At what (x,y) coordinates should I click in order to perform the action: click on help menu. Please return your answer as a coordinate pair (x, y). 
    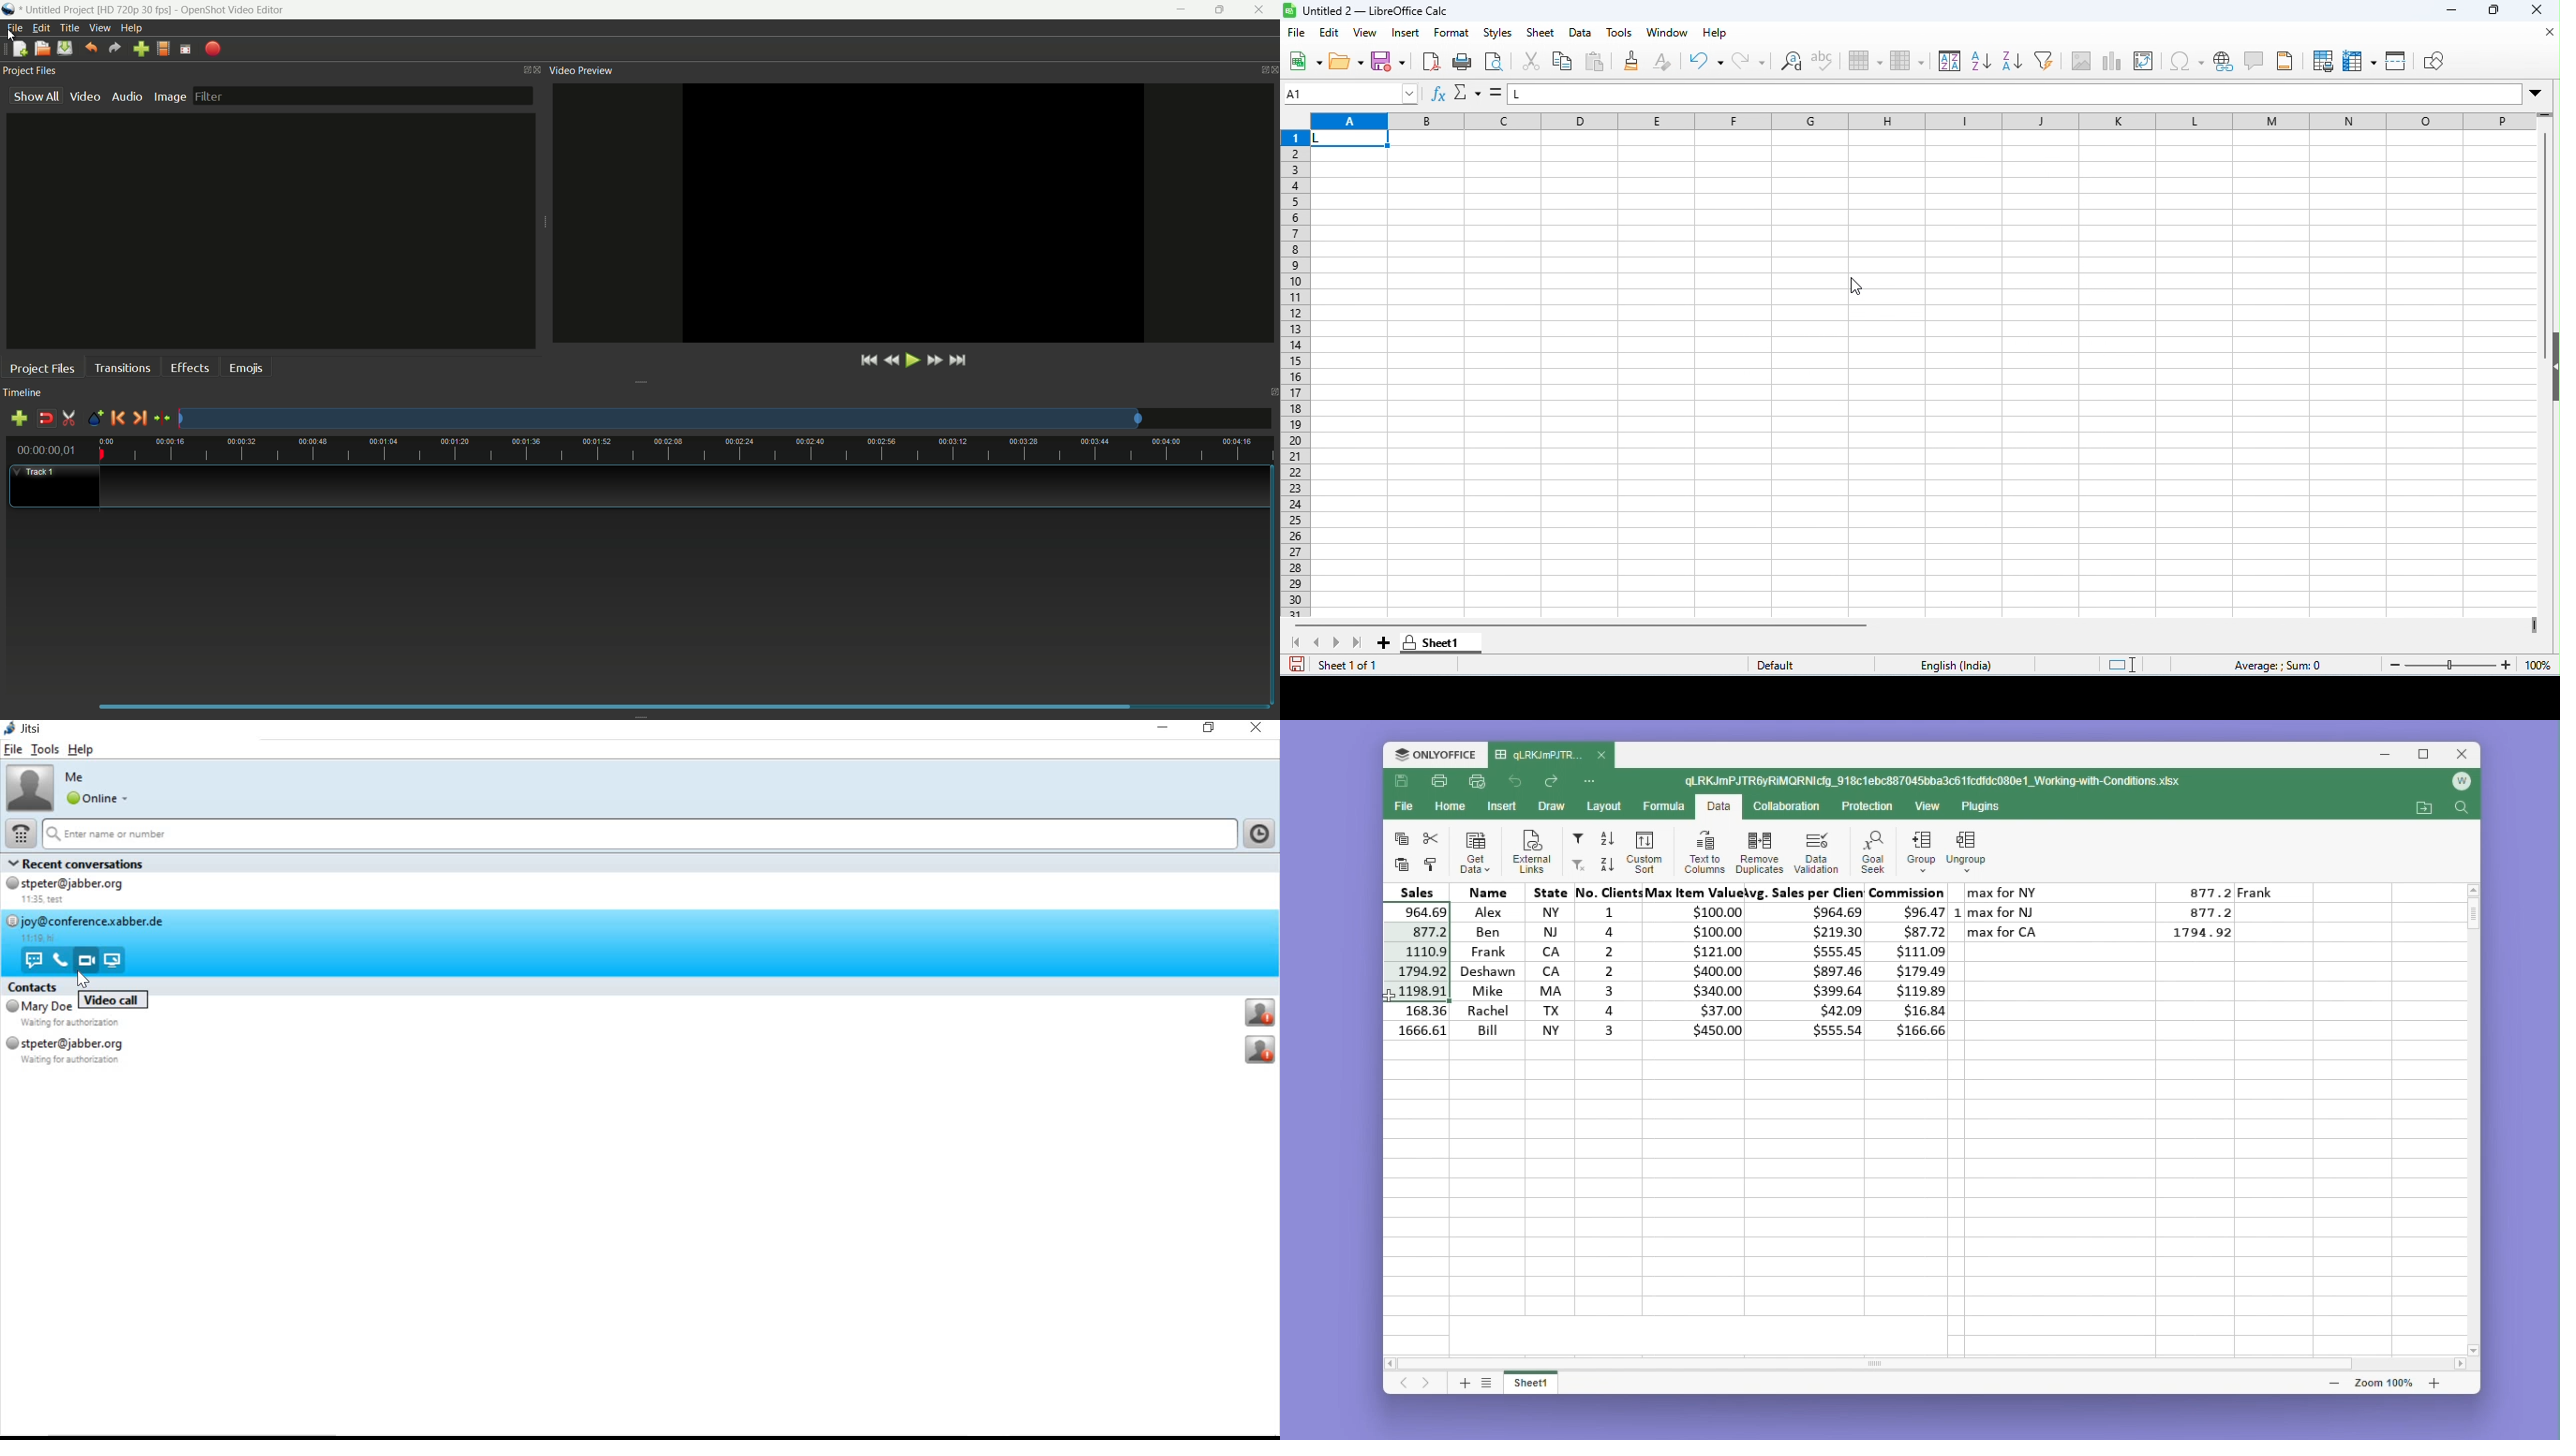
    Looking at the image, I should click on (131, 28).